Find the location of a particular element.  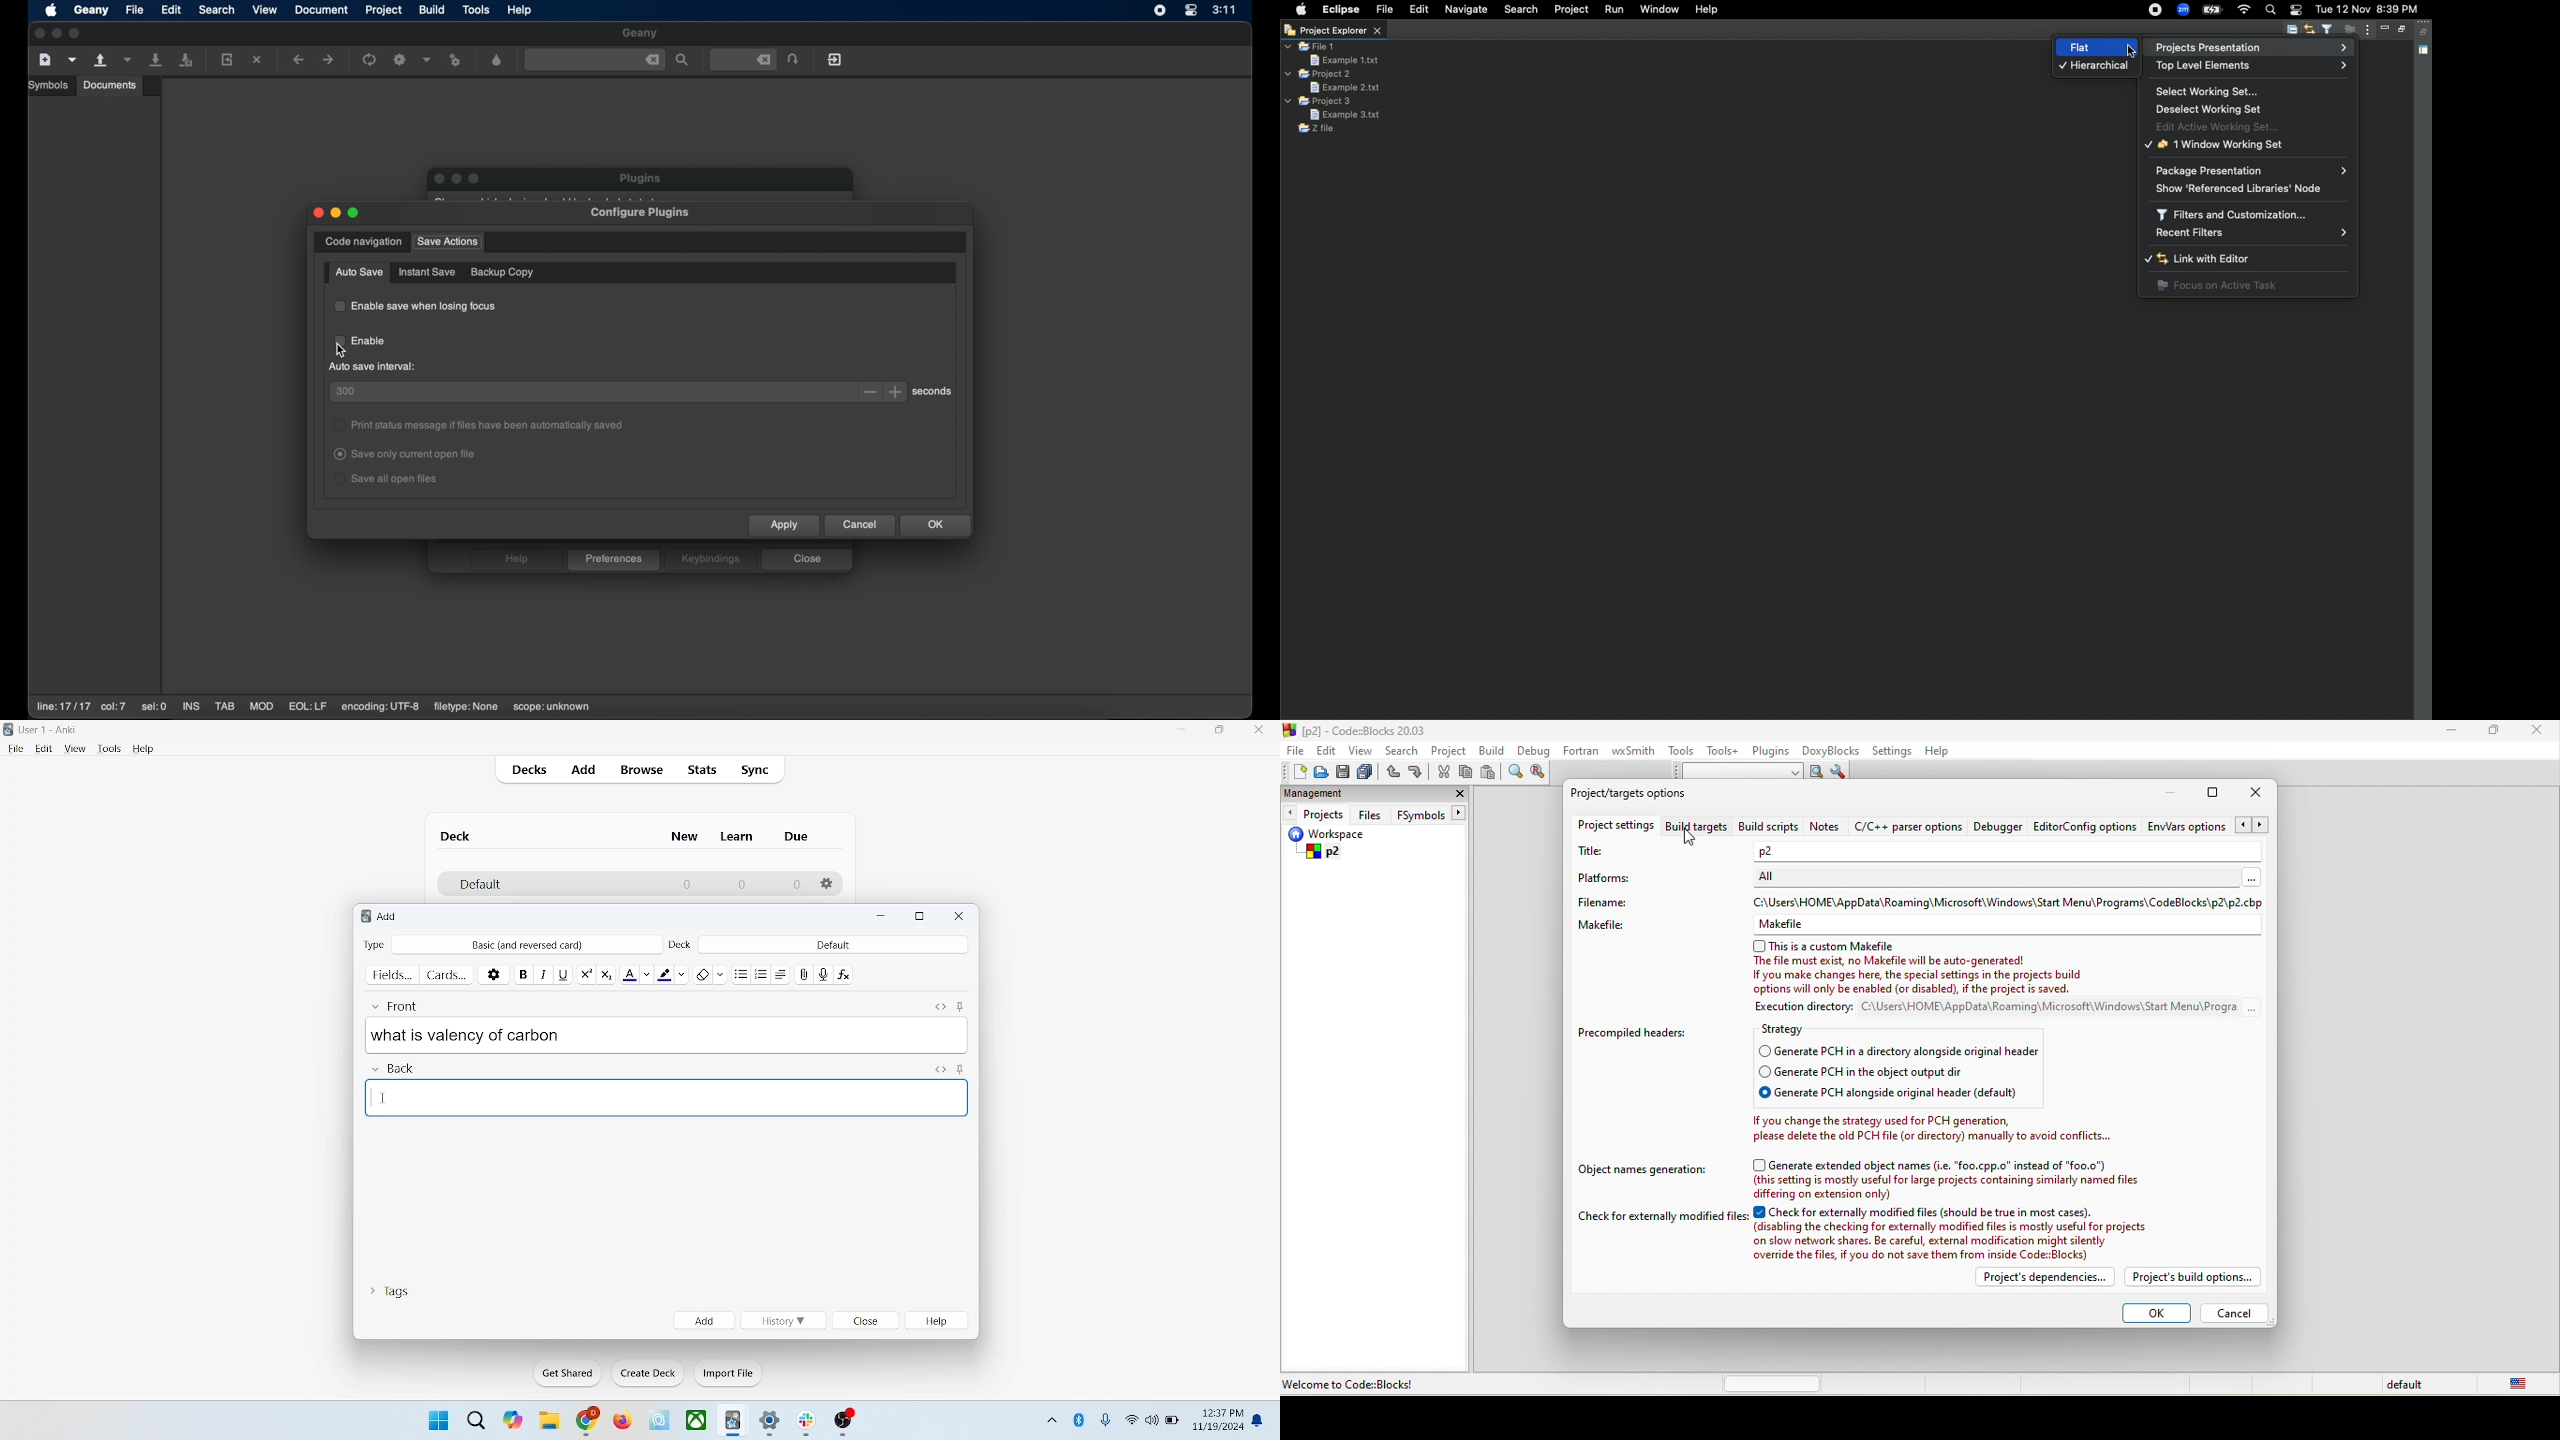

. 8 Check for externally modified files (should be true in most cases).(disabling the checking for externally modified files is mostly useful for projects on slow network shares. Be careful, external modification might silently override the files, if you do not save them from inside Code::Blocks). is located at coordinates (1956, 1233).